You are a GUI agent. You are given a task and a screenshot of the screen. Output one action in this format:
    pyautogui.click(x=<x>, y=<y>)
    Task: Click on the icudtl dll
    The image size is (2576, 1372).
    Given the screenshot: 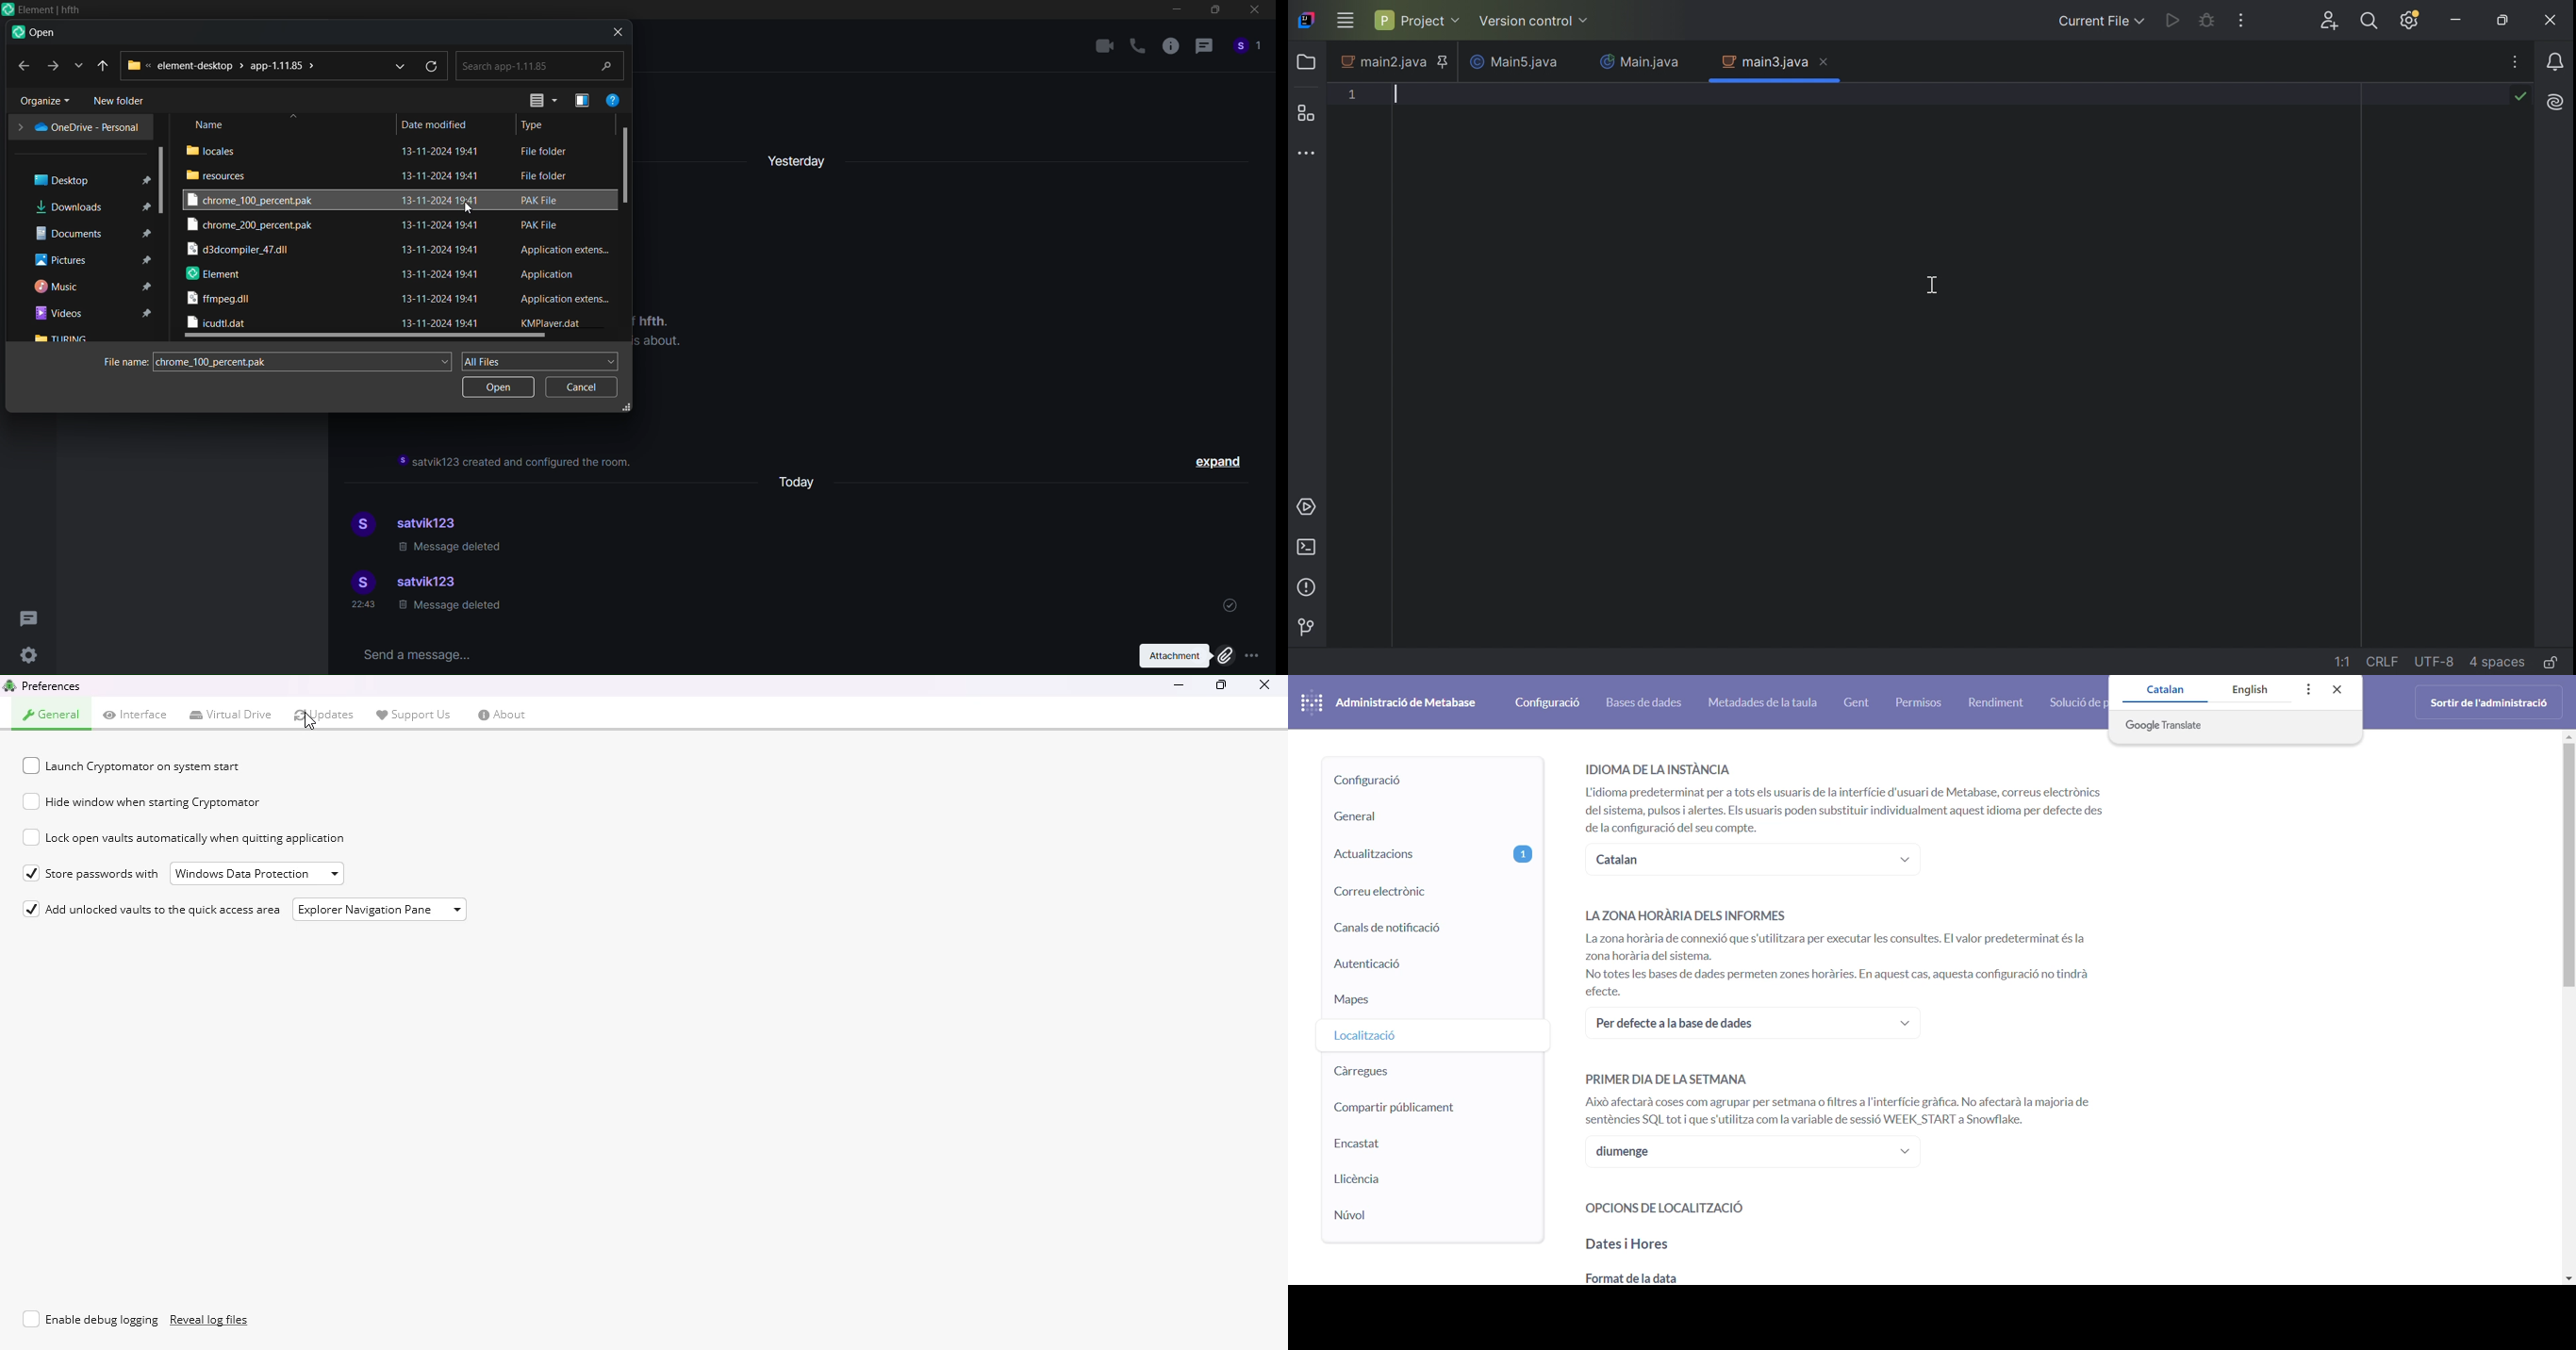 What is the action you would take?
    pyautogui.click(x=218, y=323)
    